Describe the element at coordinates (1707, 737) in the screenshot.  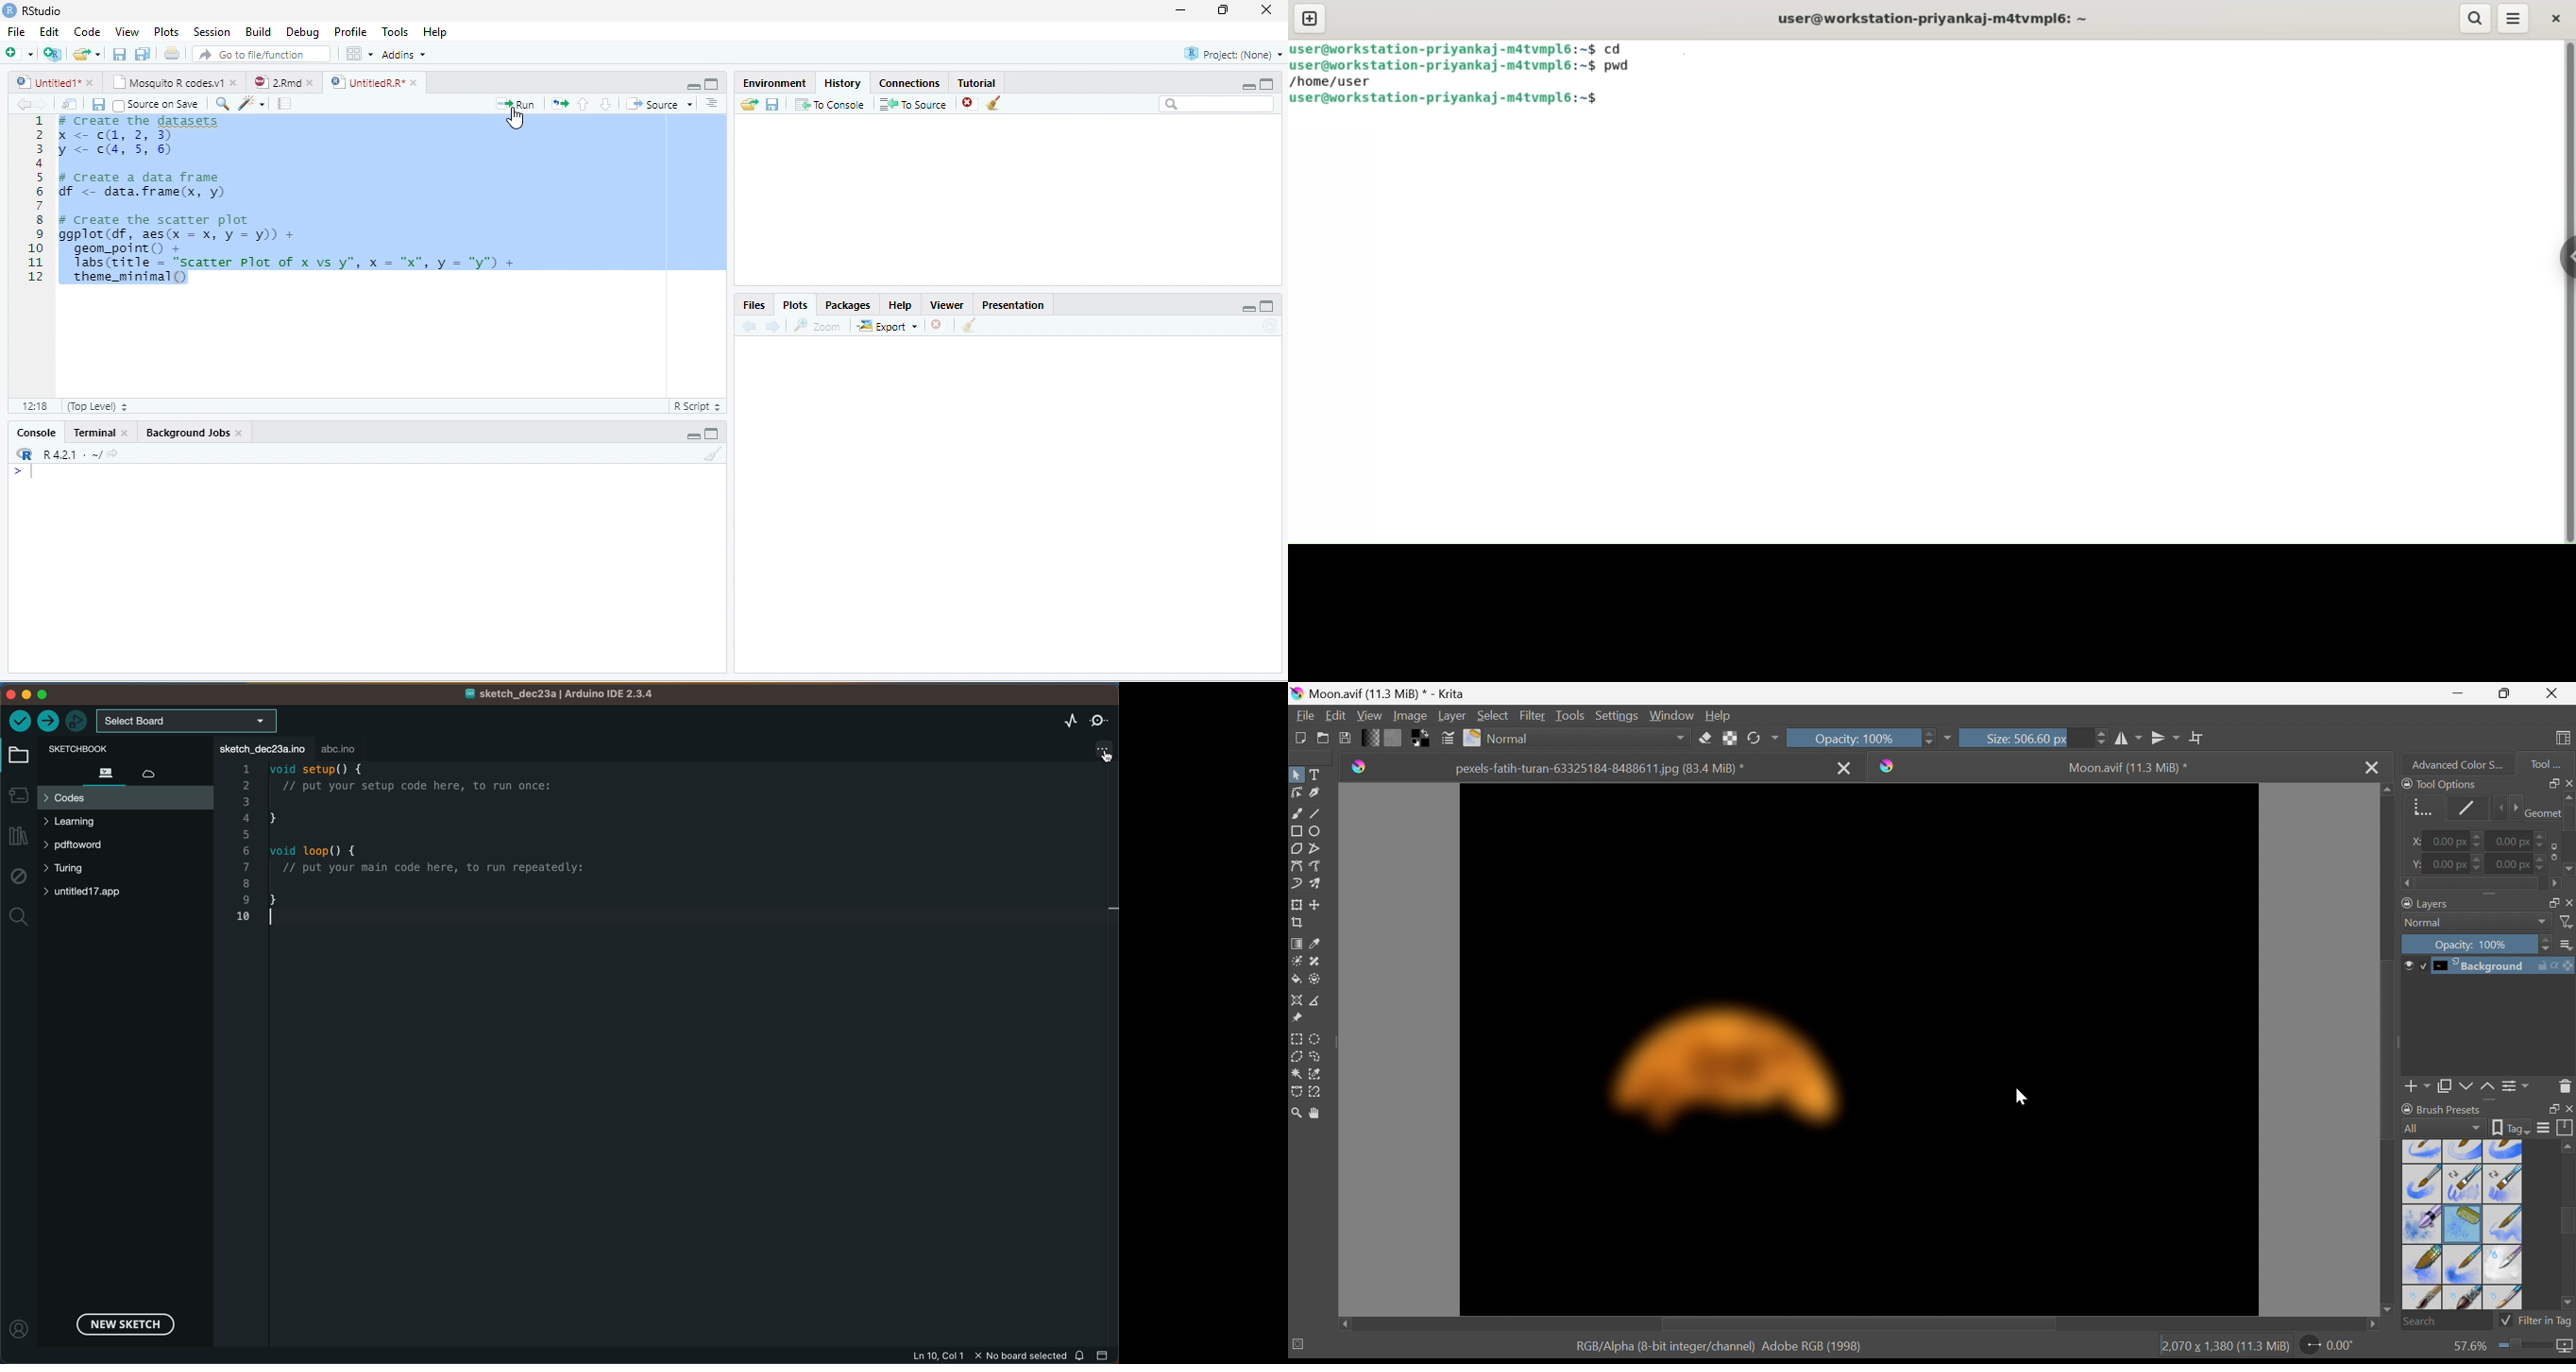
I see `Set eraser mode` at that location.